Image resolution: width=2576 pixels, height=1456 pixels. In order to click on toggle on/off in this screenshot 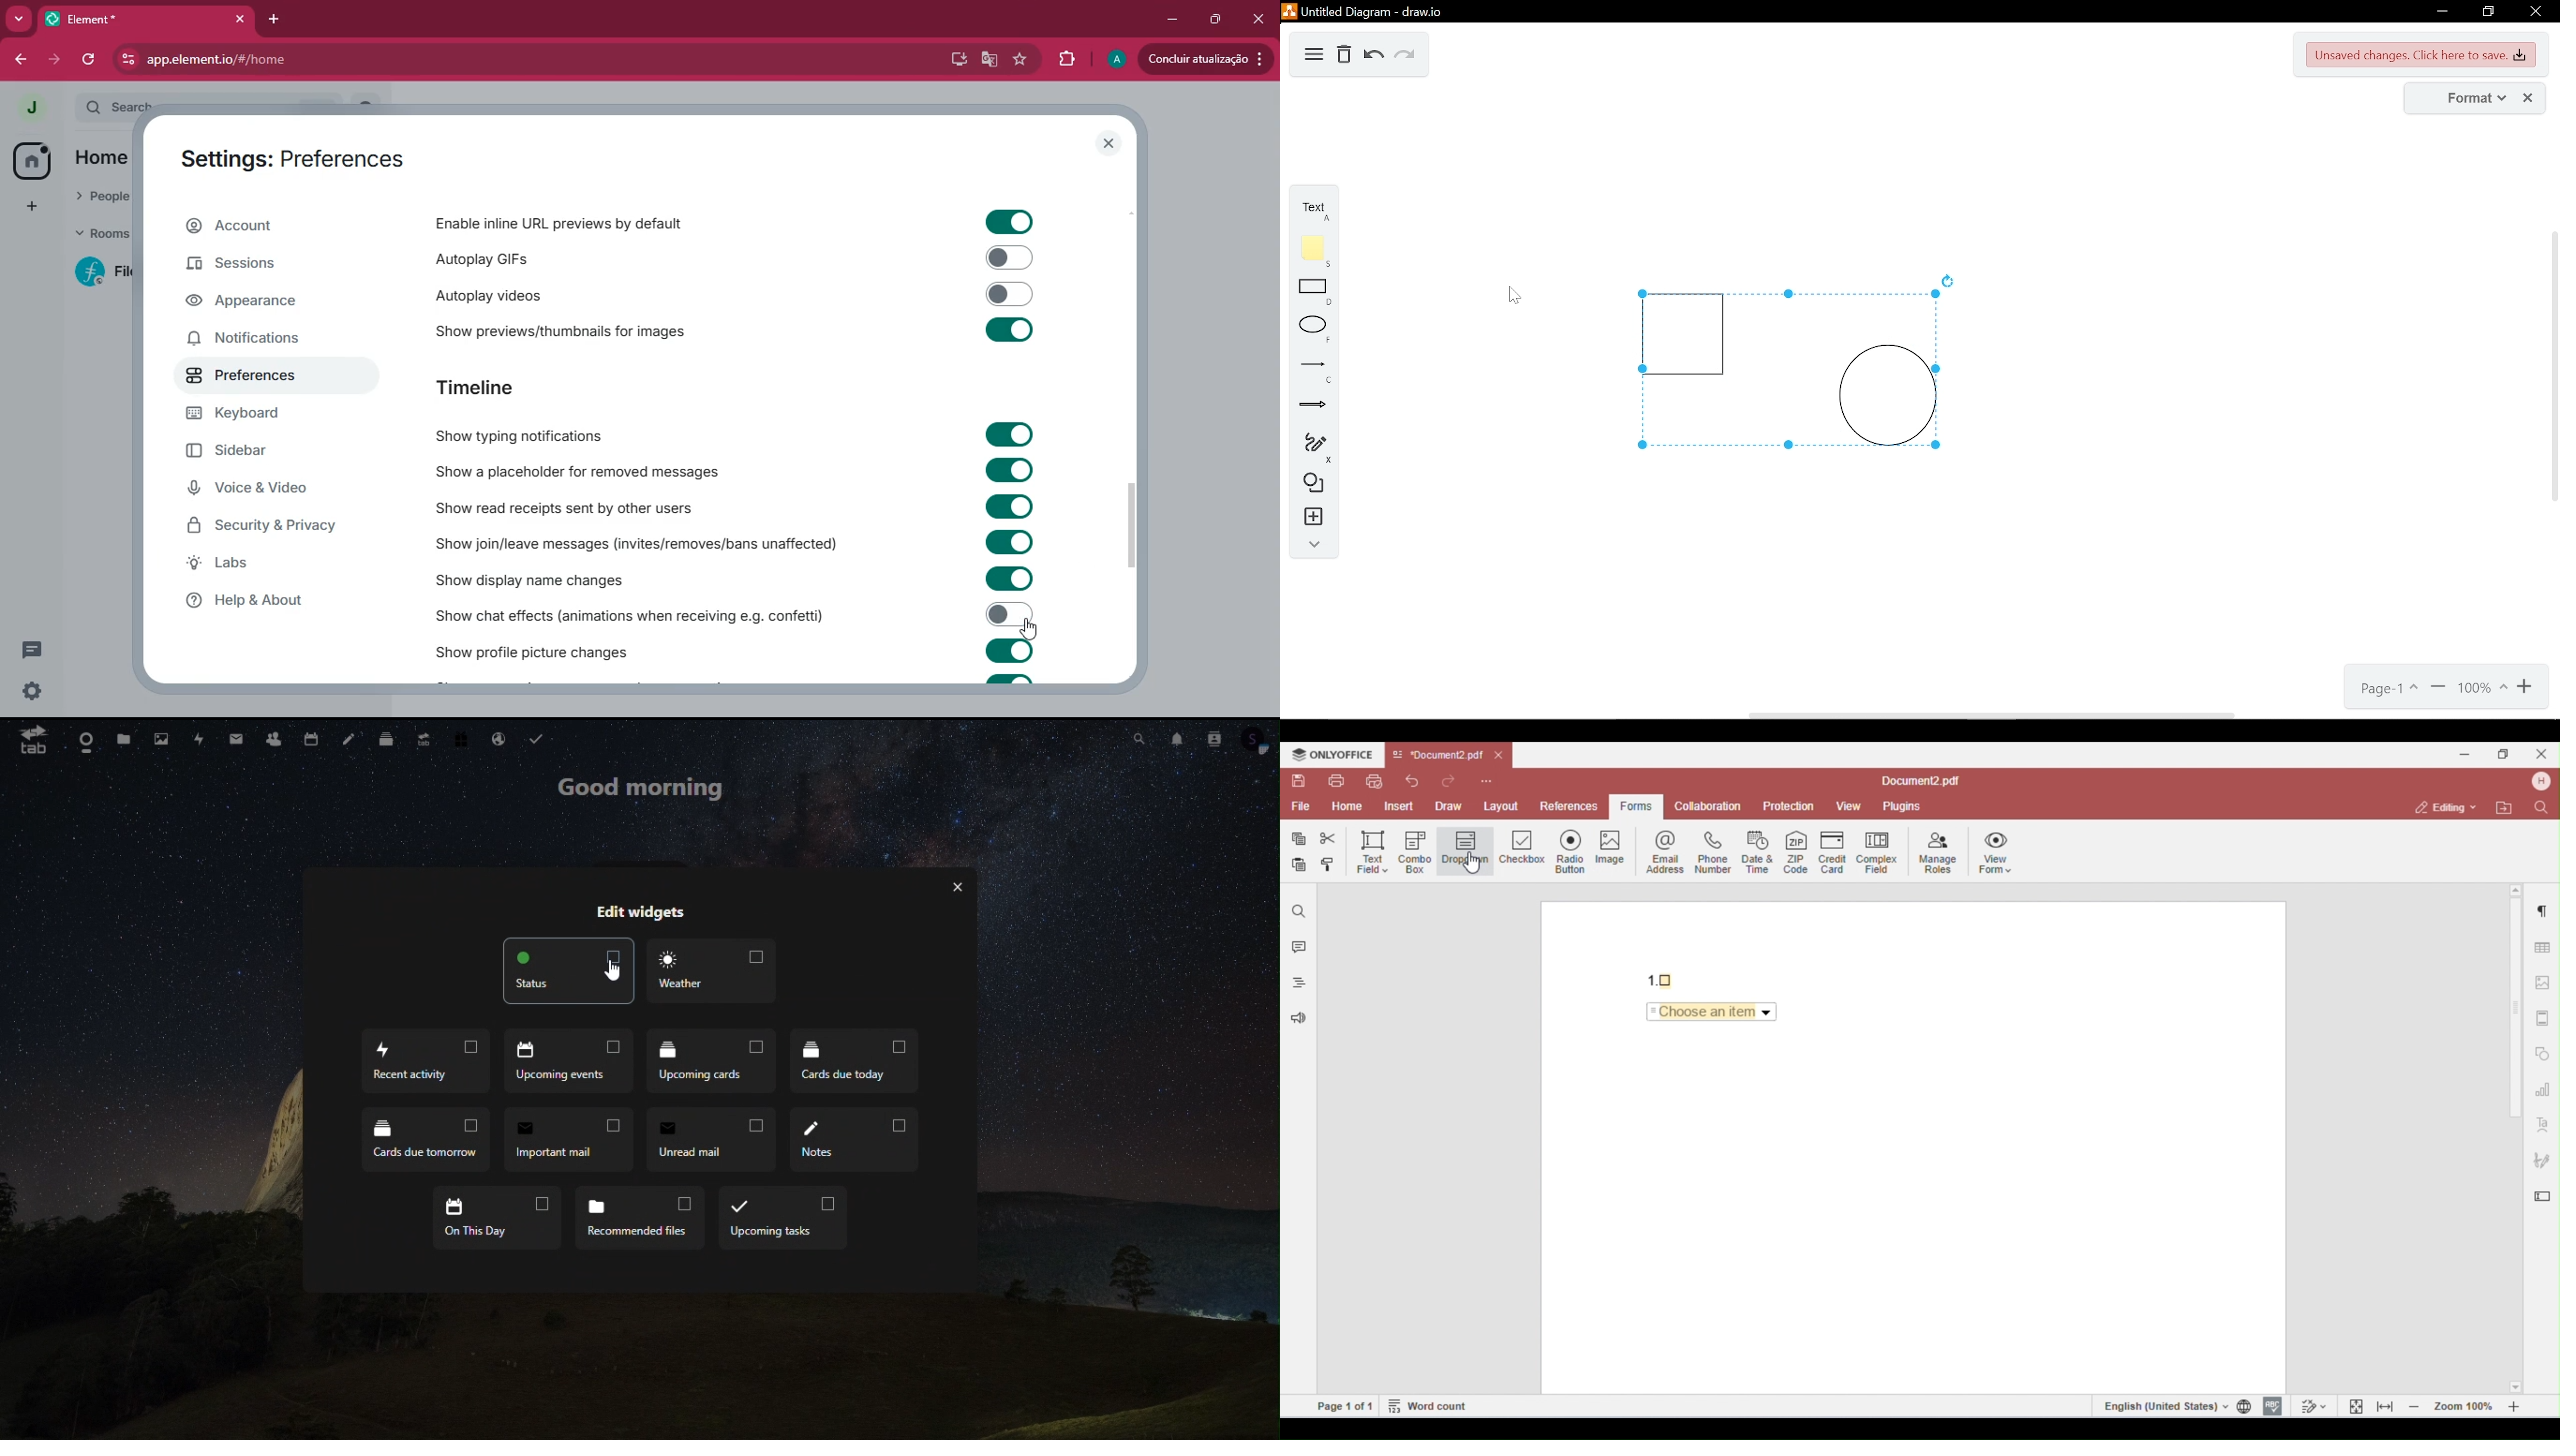, I will do `click(1009, 330)`.